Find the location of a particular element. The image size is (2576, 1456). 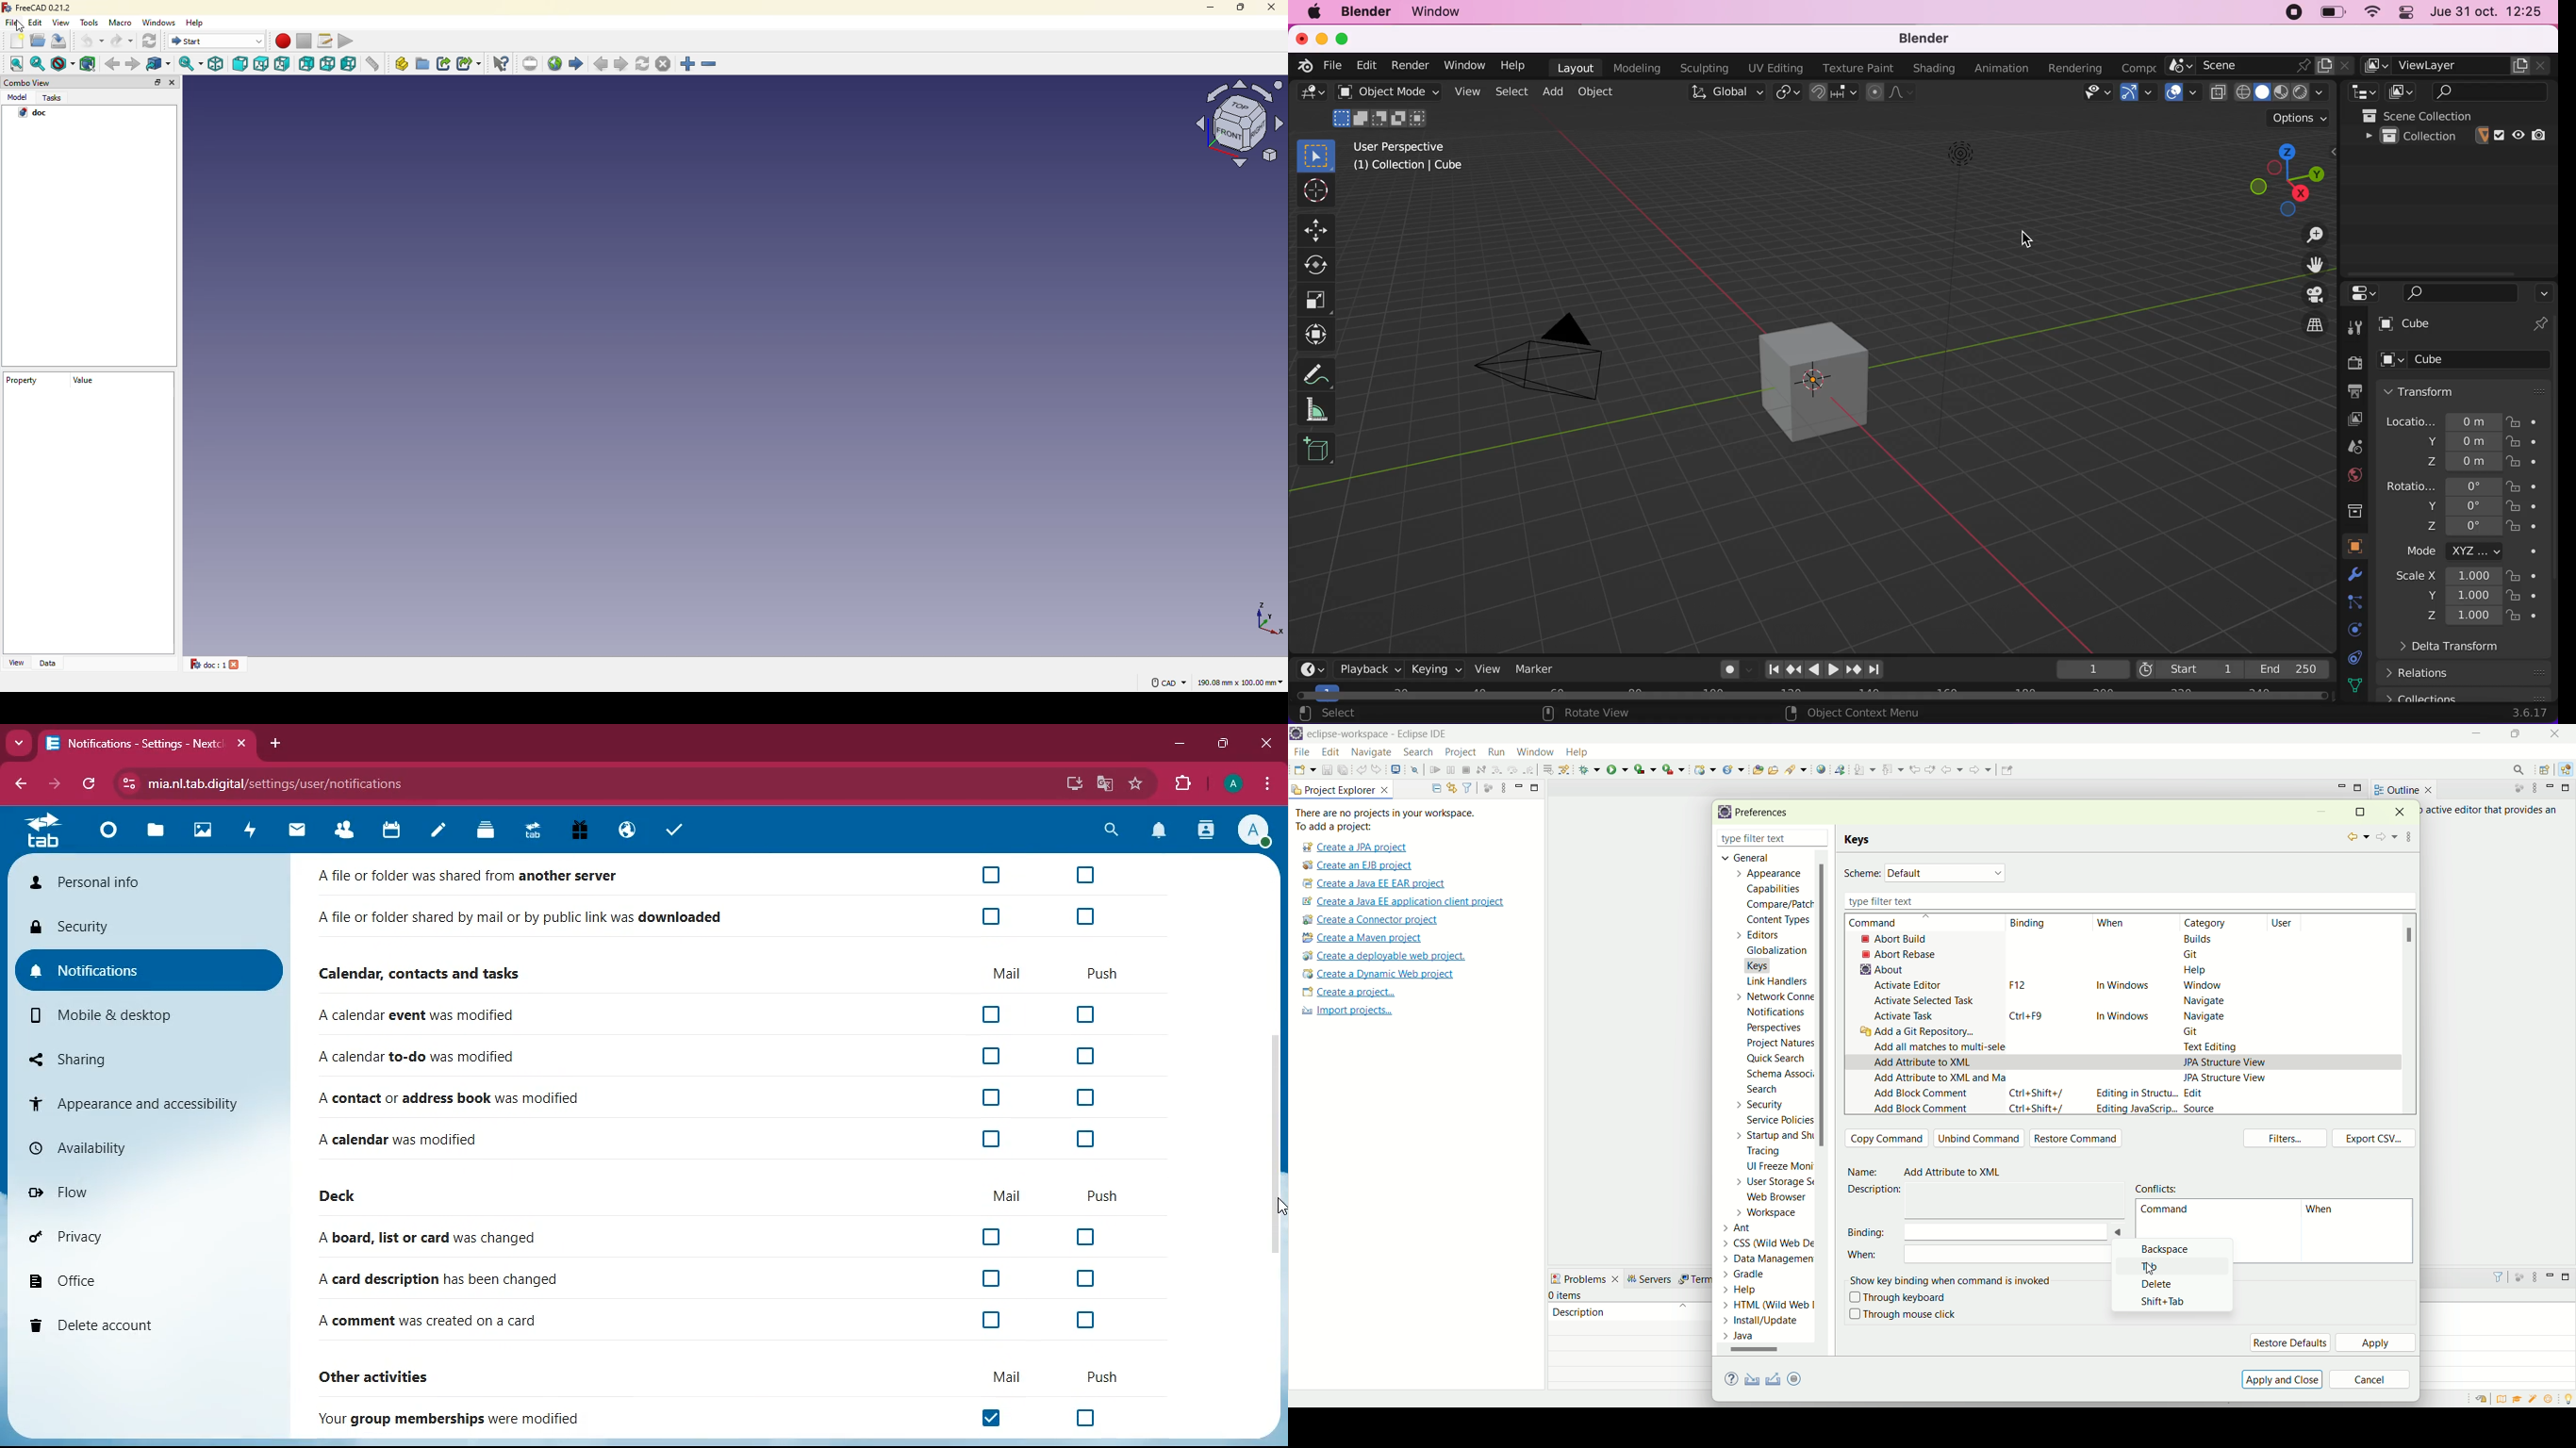

maximize is located at coordinates (2568, 788).